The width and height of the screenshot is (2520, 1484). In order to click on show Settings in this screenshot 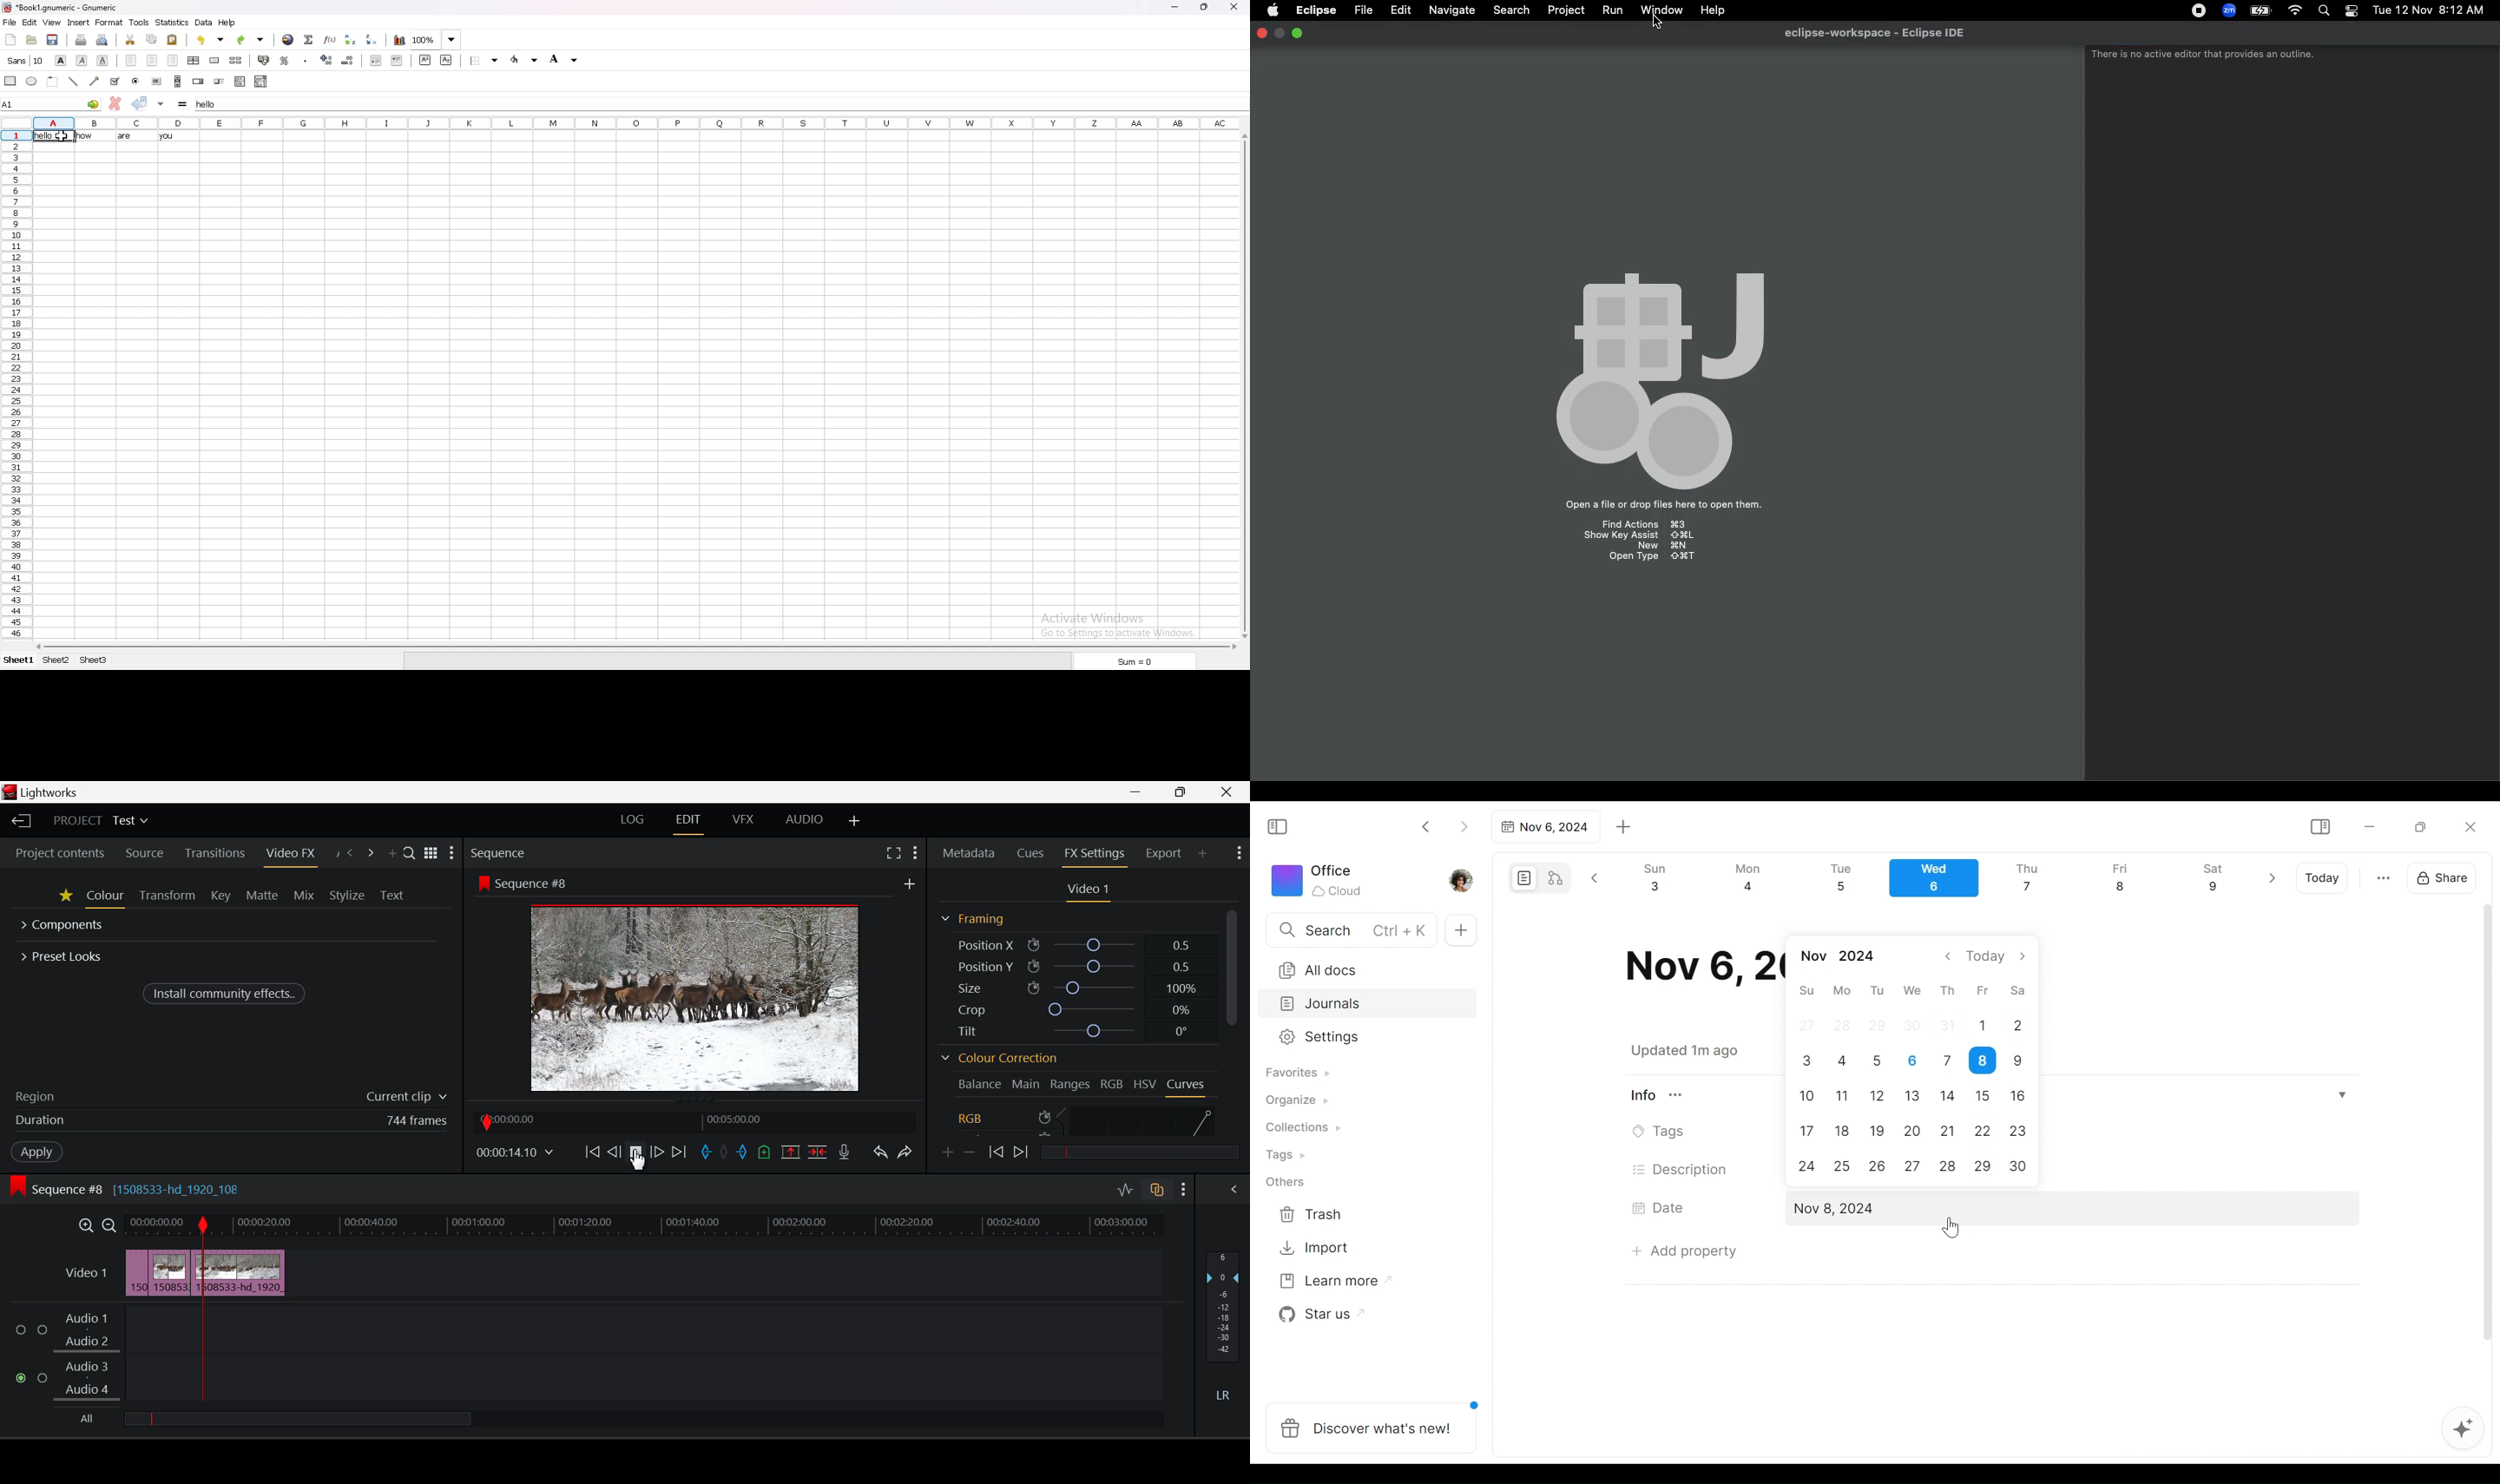, I will do `click(1184, 1190)`.